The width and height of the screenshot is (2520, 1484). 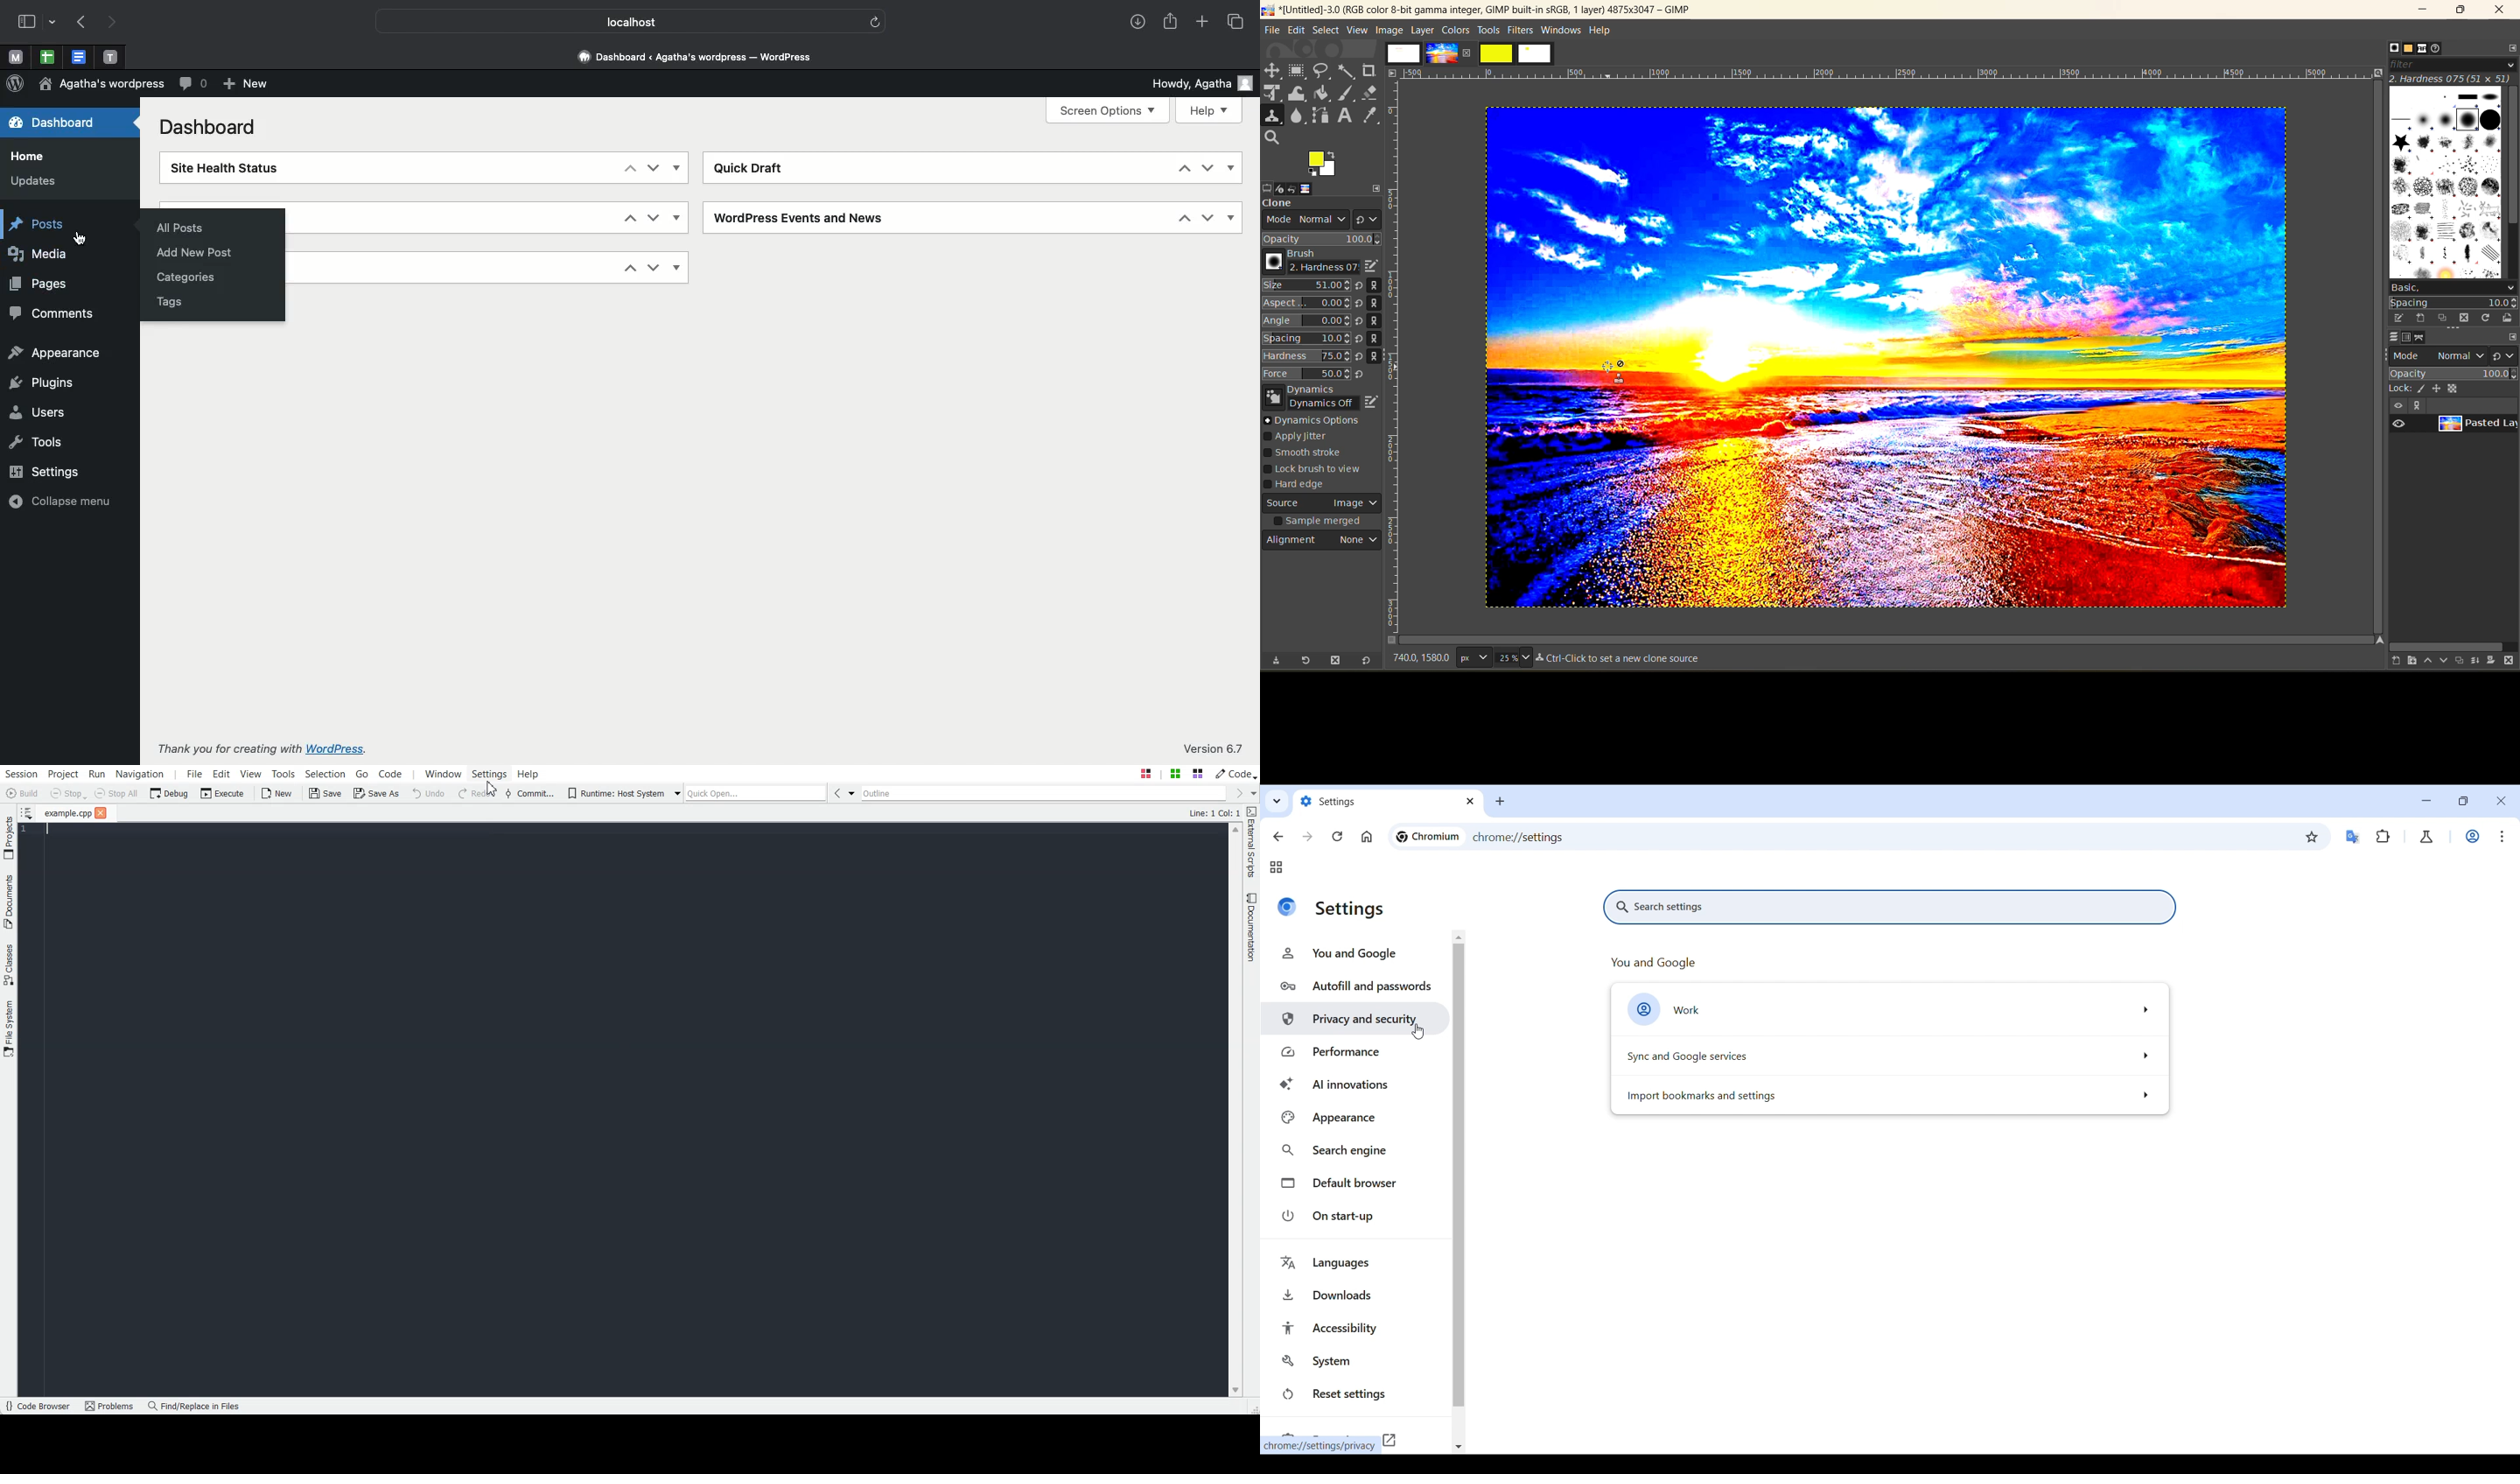 What do you see at coordinates (2397, 406) in the screenshot?
I see `view` at bounding box center [2397, 406].